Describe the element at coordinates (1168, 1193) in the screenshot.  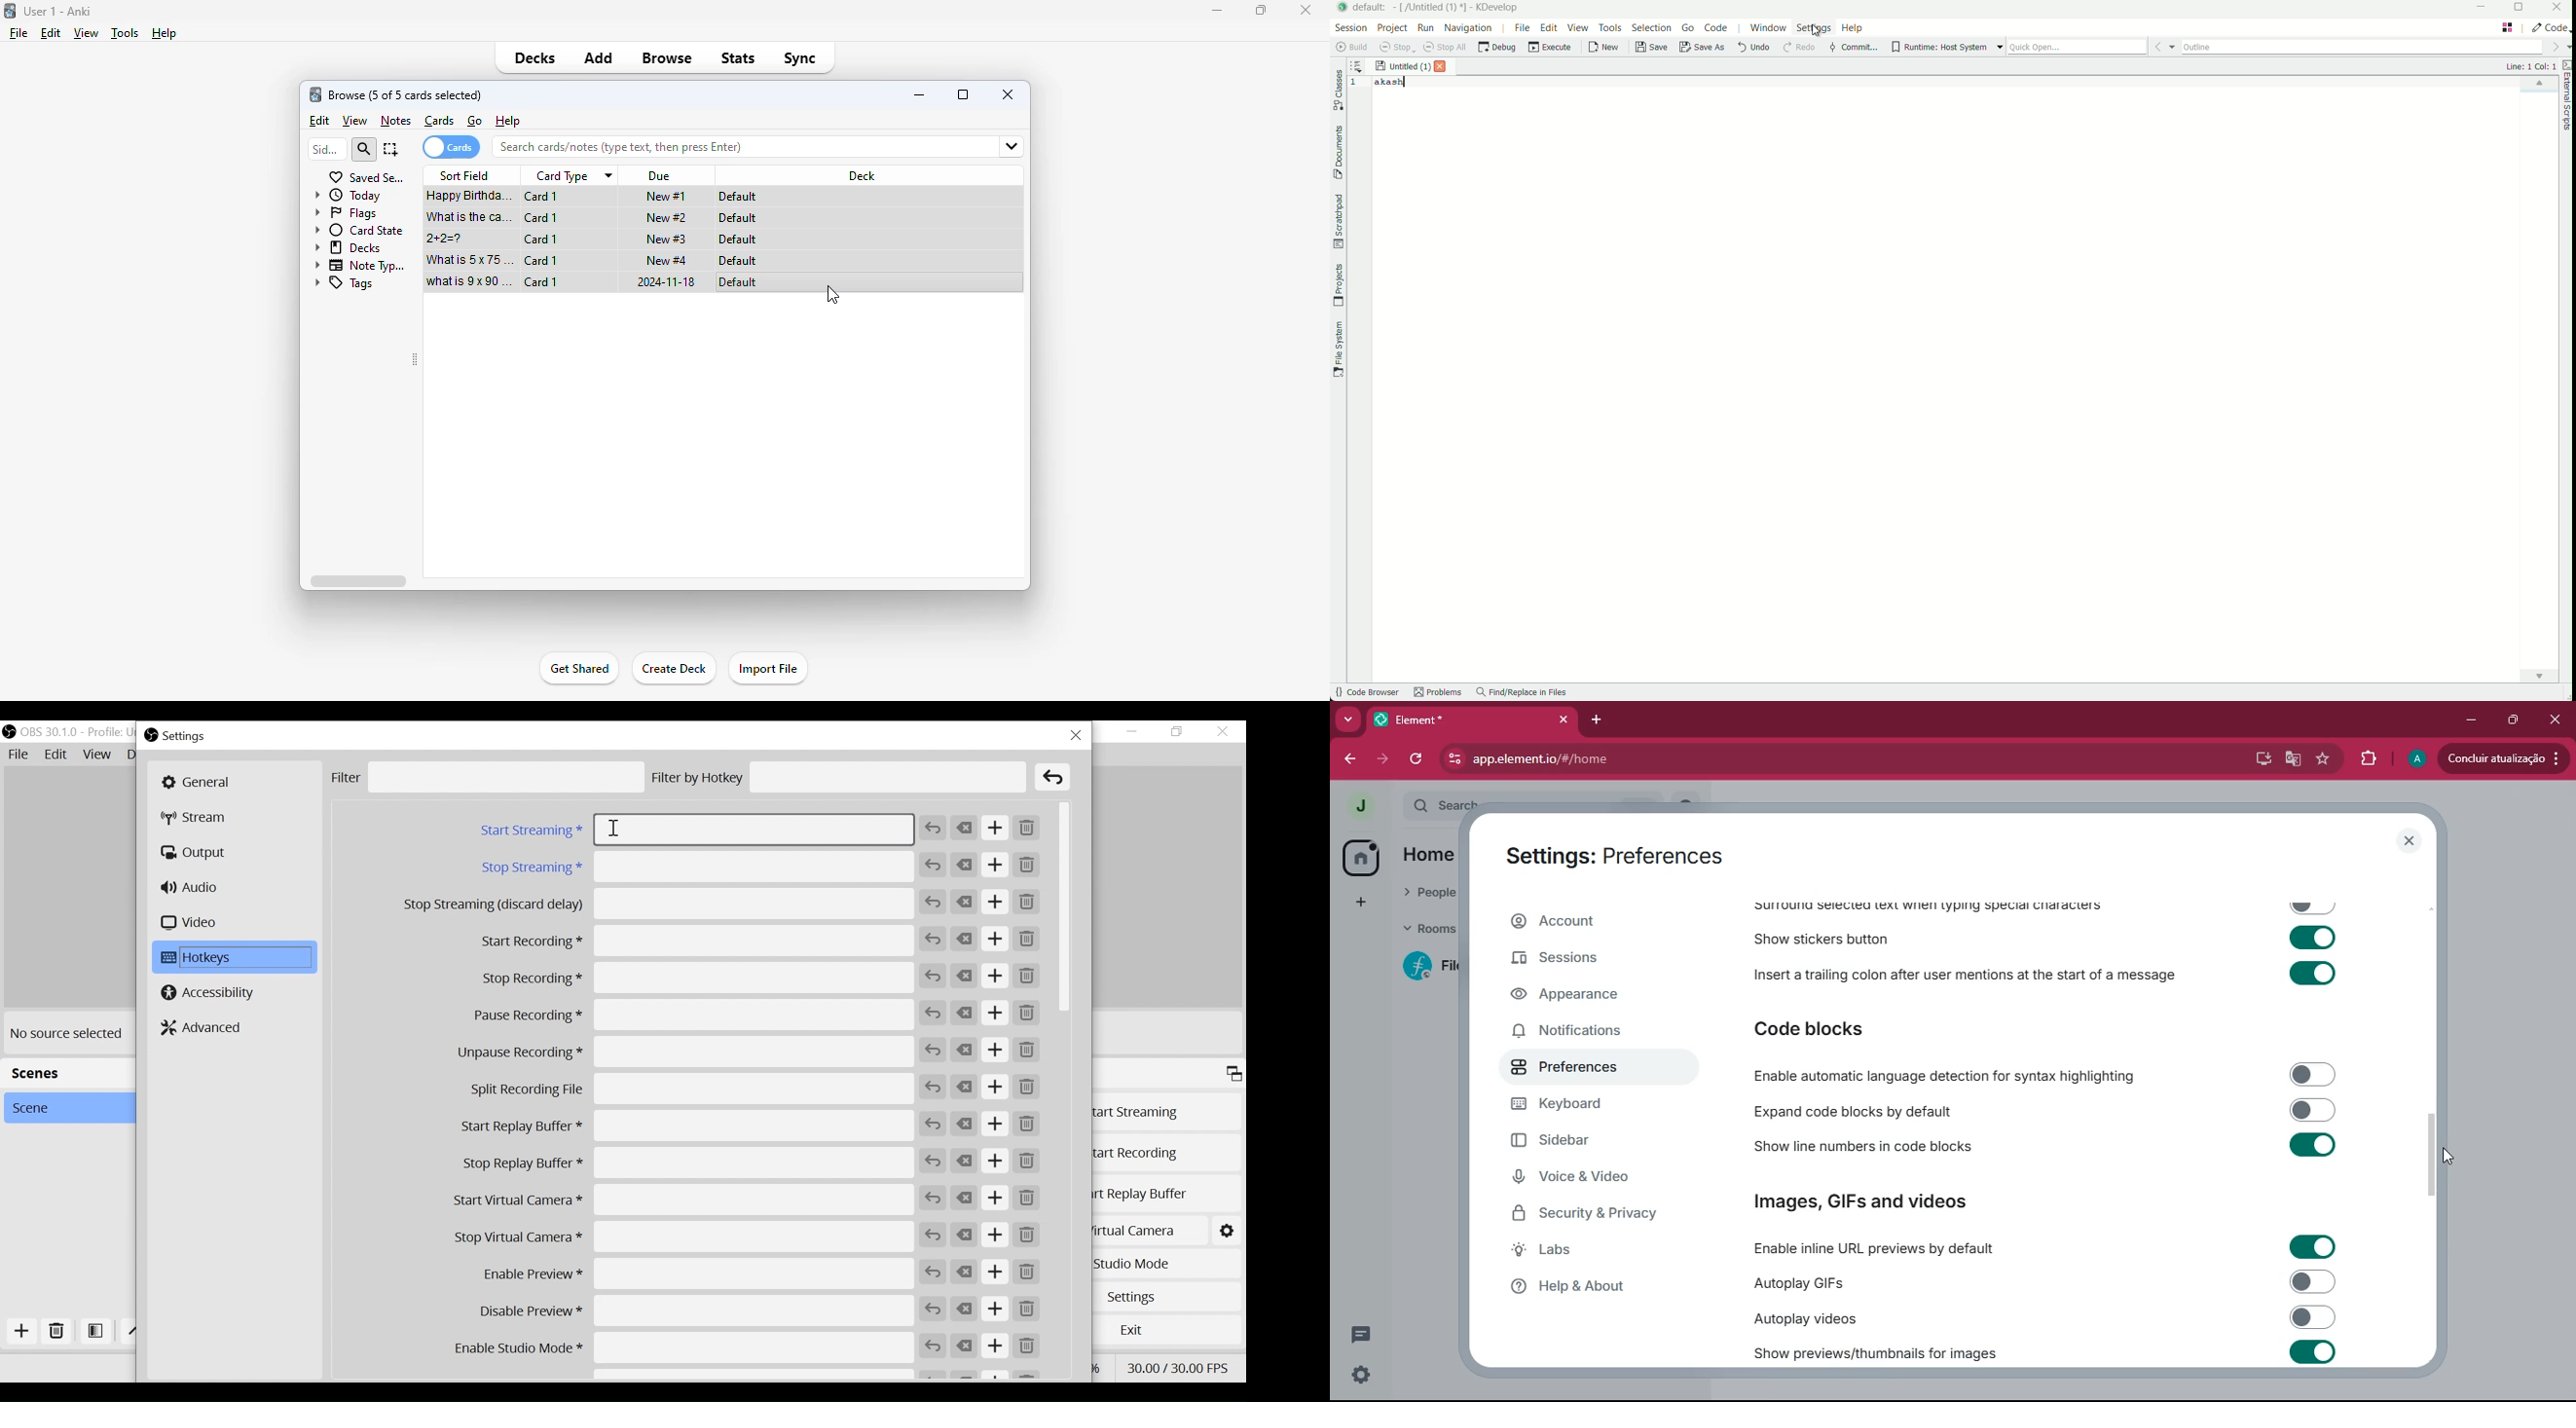
I see `Start Replay Buffer` at that location.